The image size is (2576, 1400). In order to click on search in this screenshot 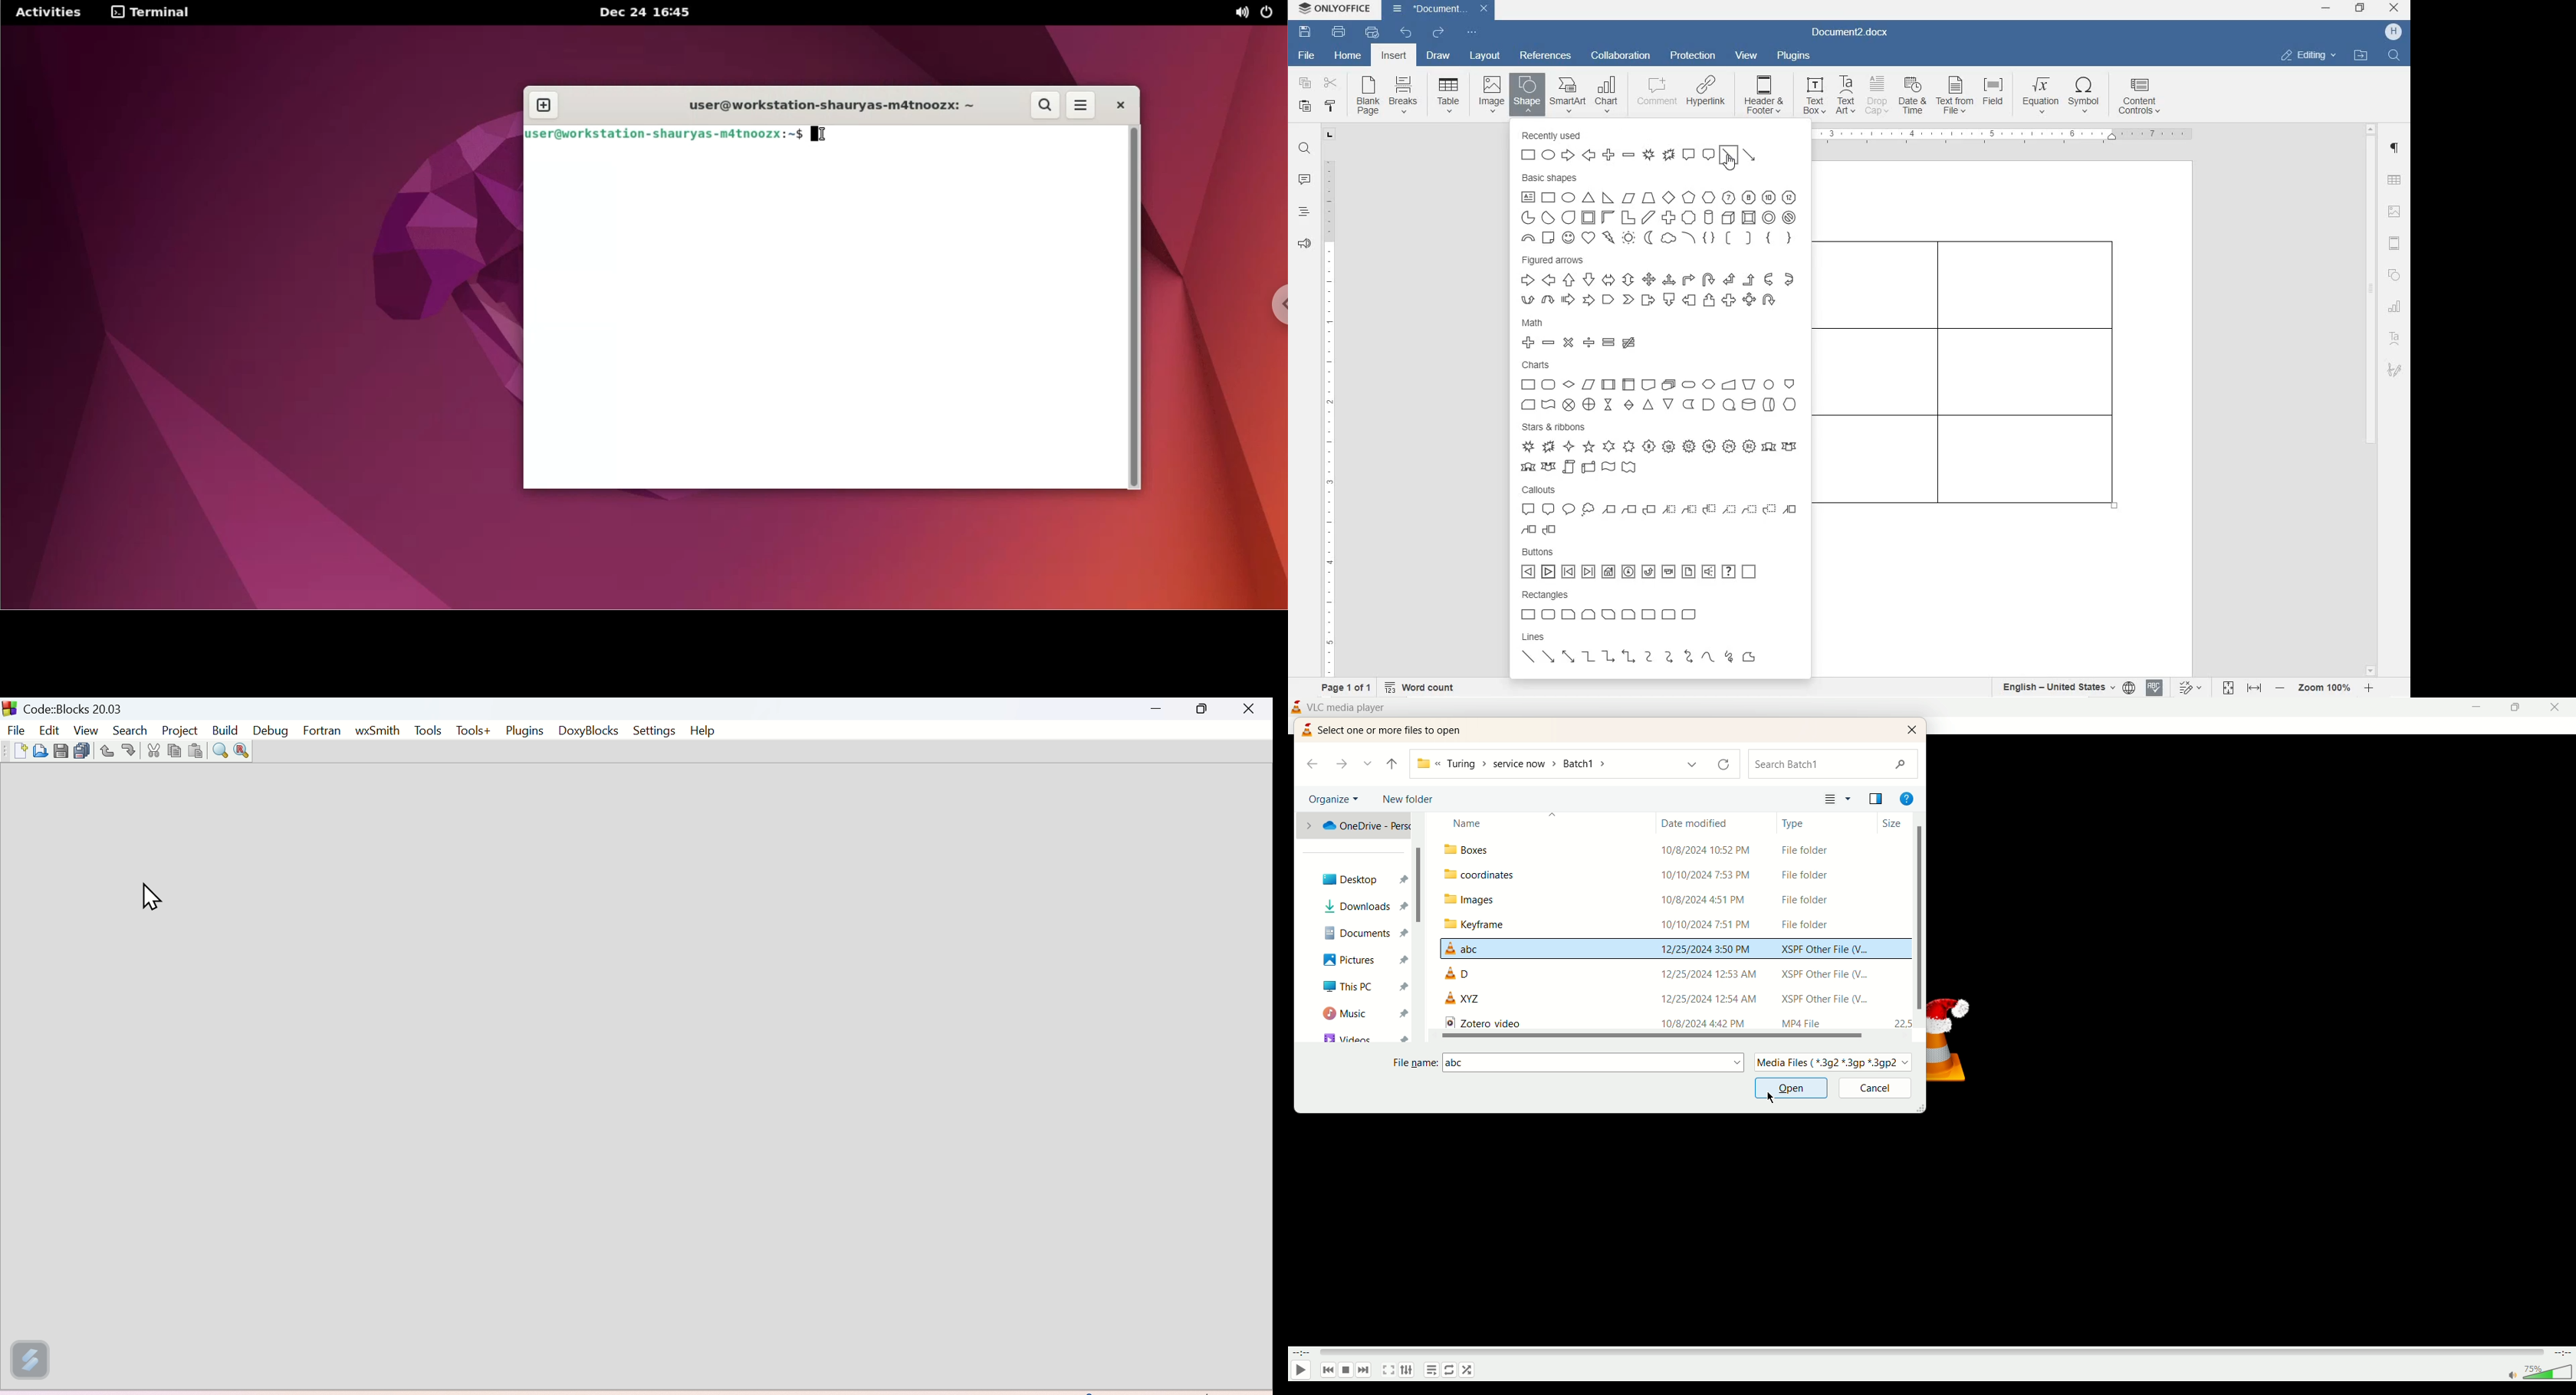, I will do `click(1835, 763)`.